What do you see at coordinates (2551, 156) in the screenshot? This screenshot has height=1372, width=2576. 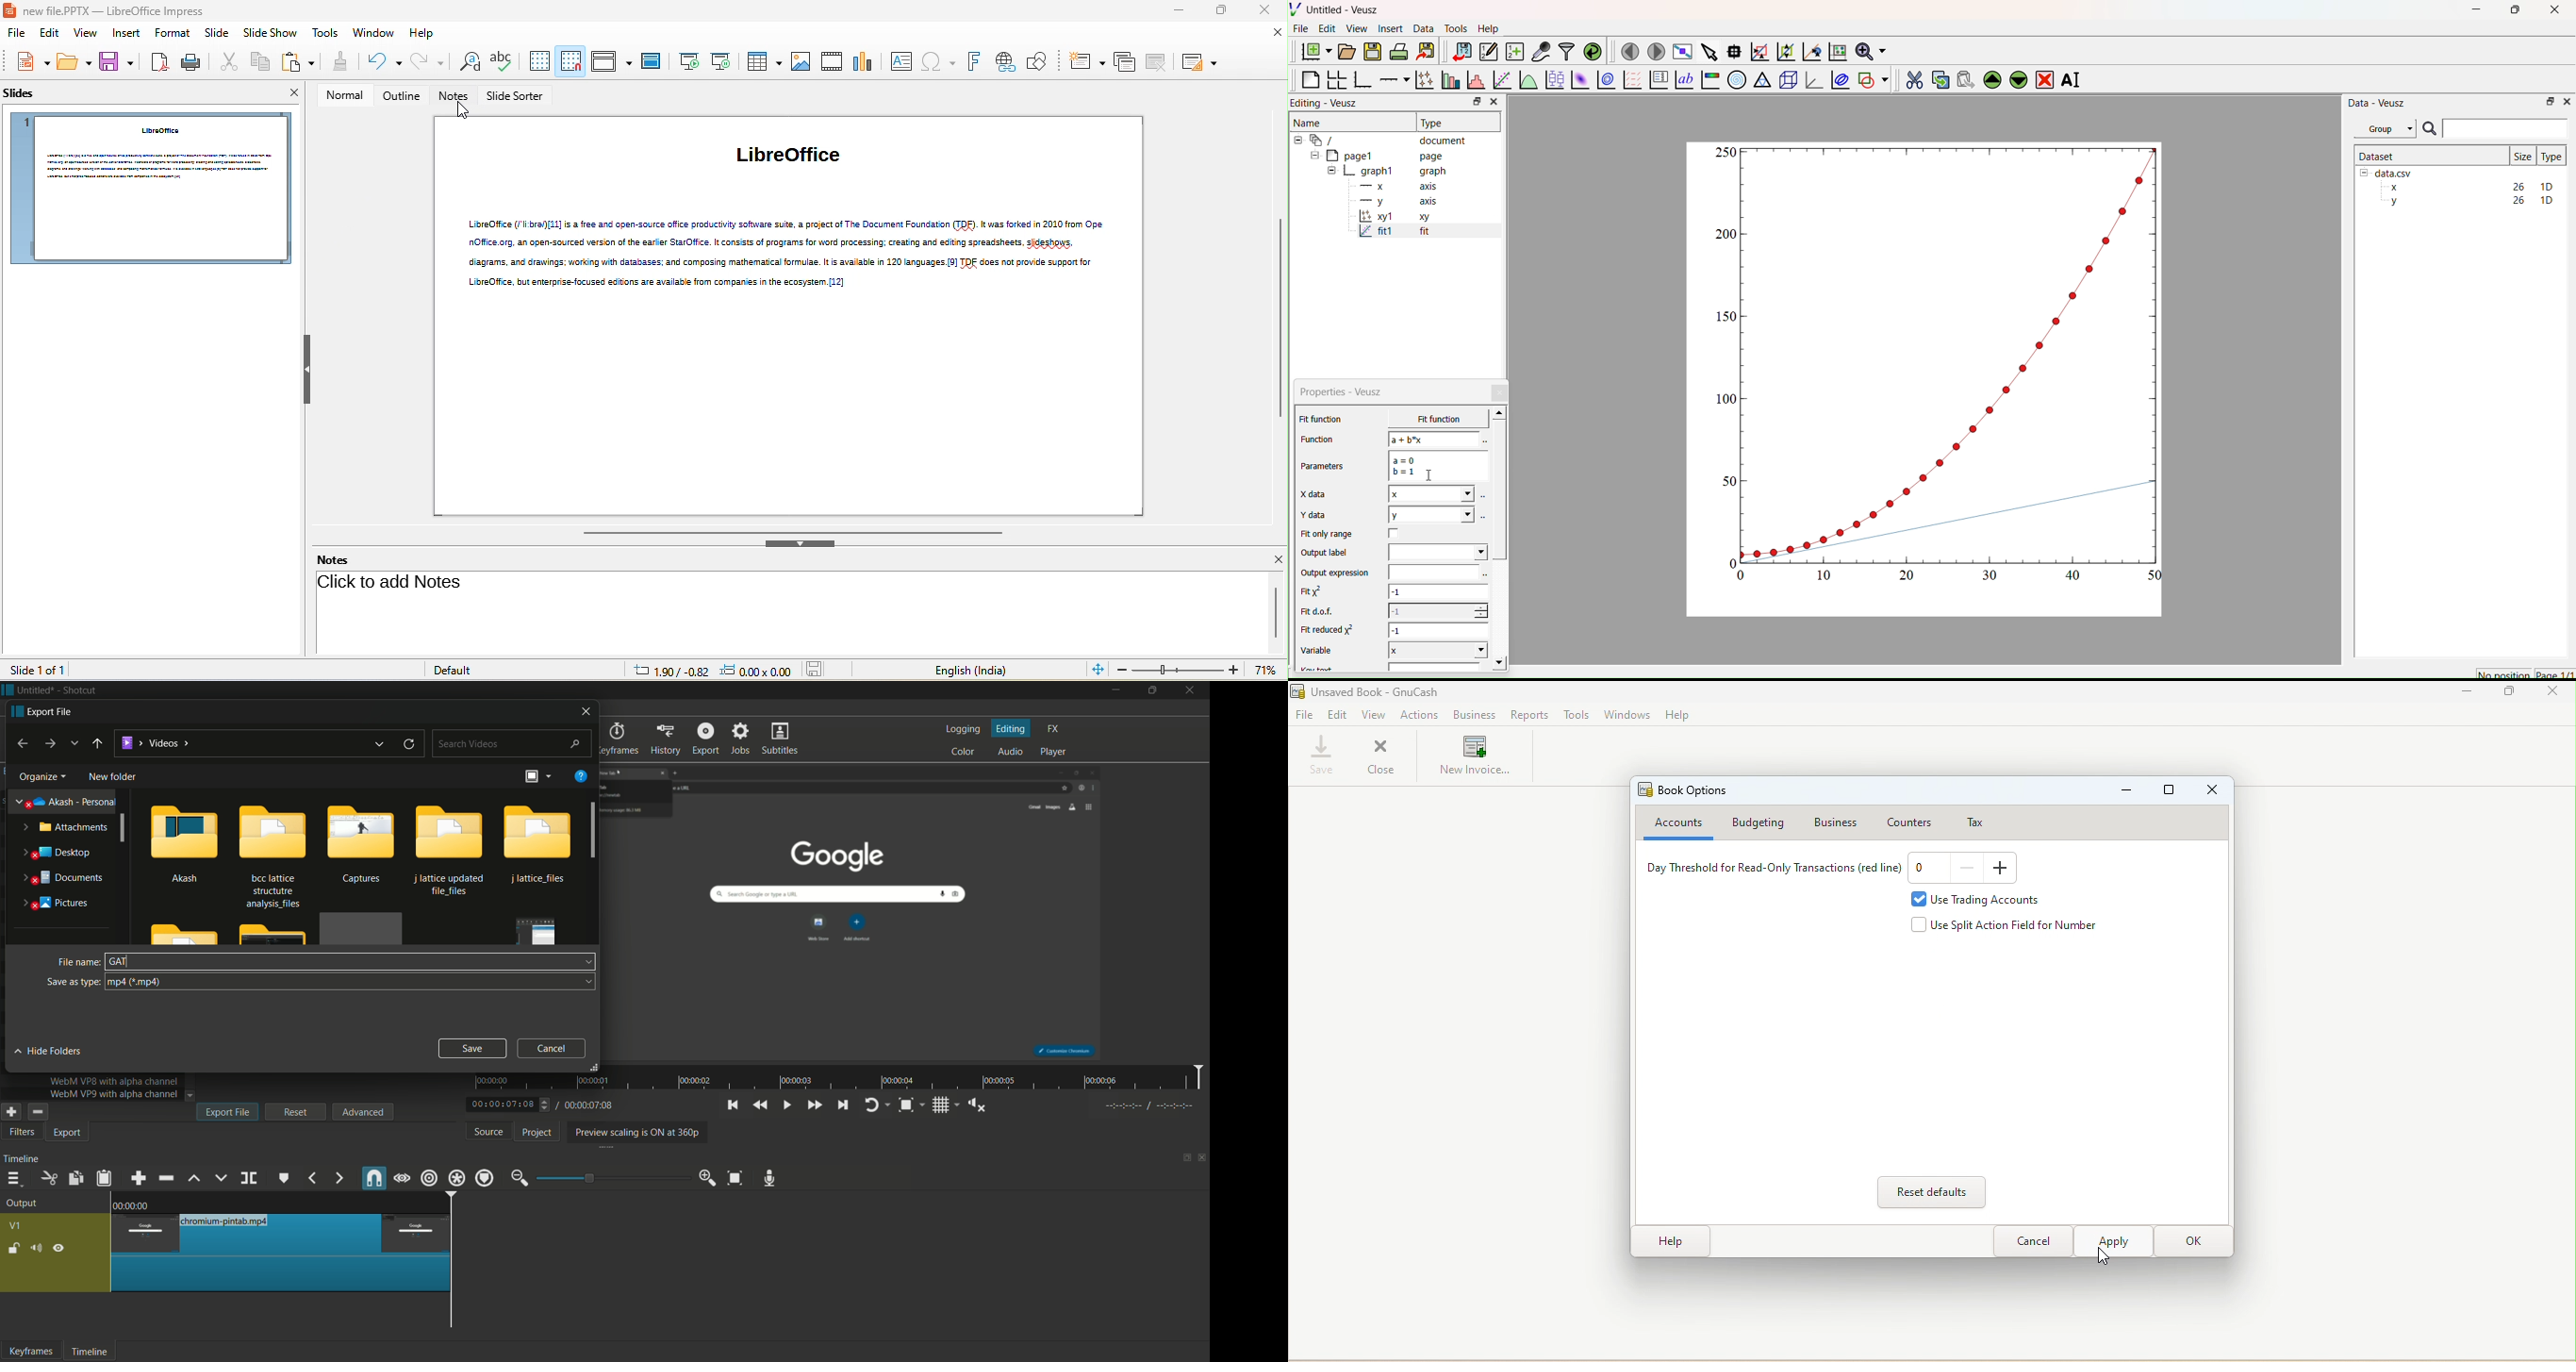 I see `Type` at bounding box center [2551, 156].